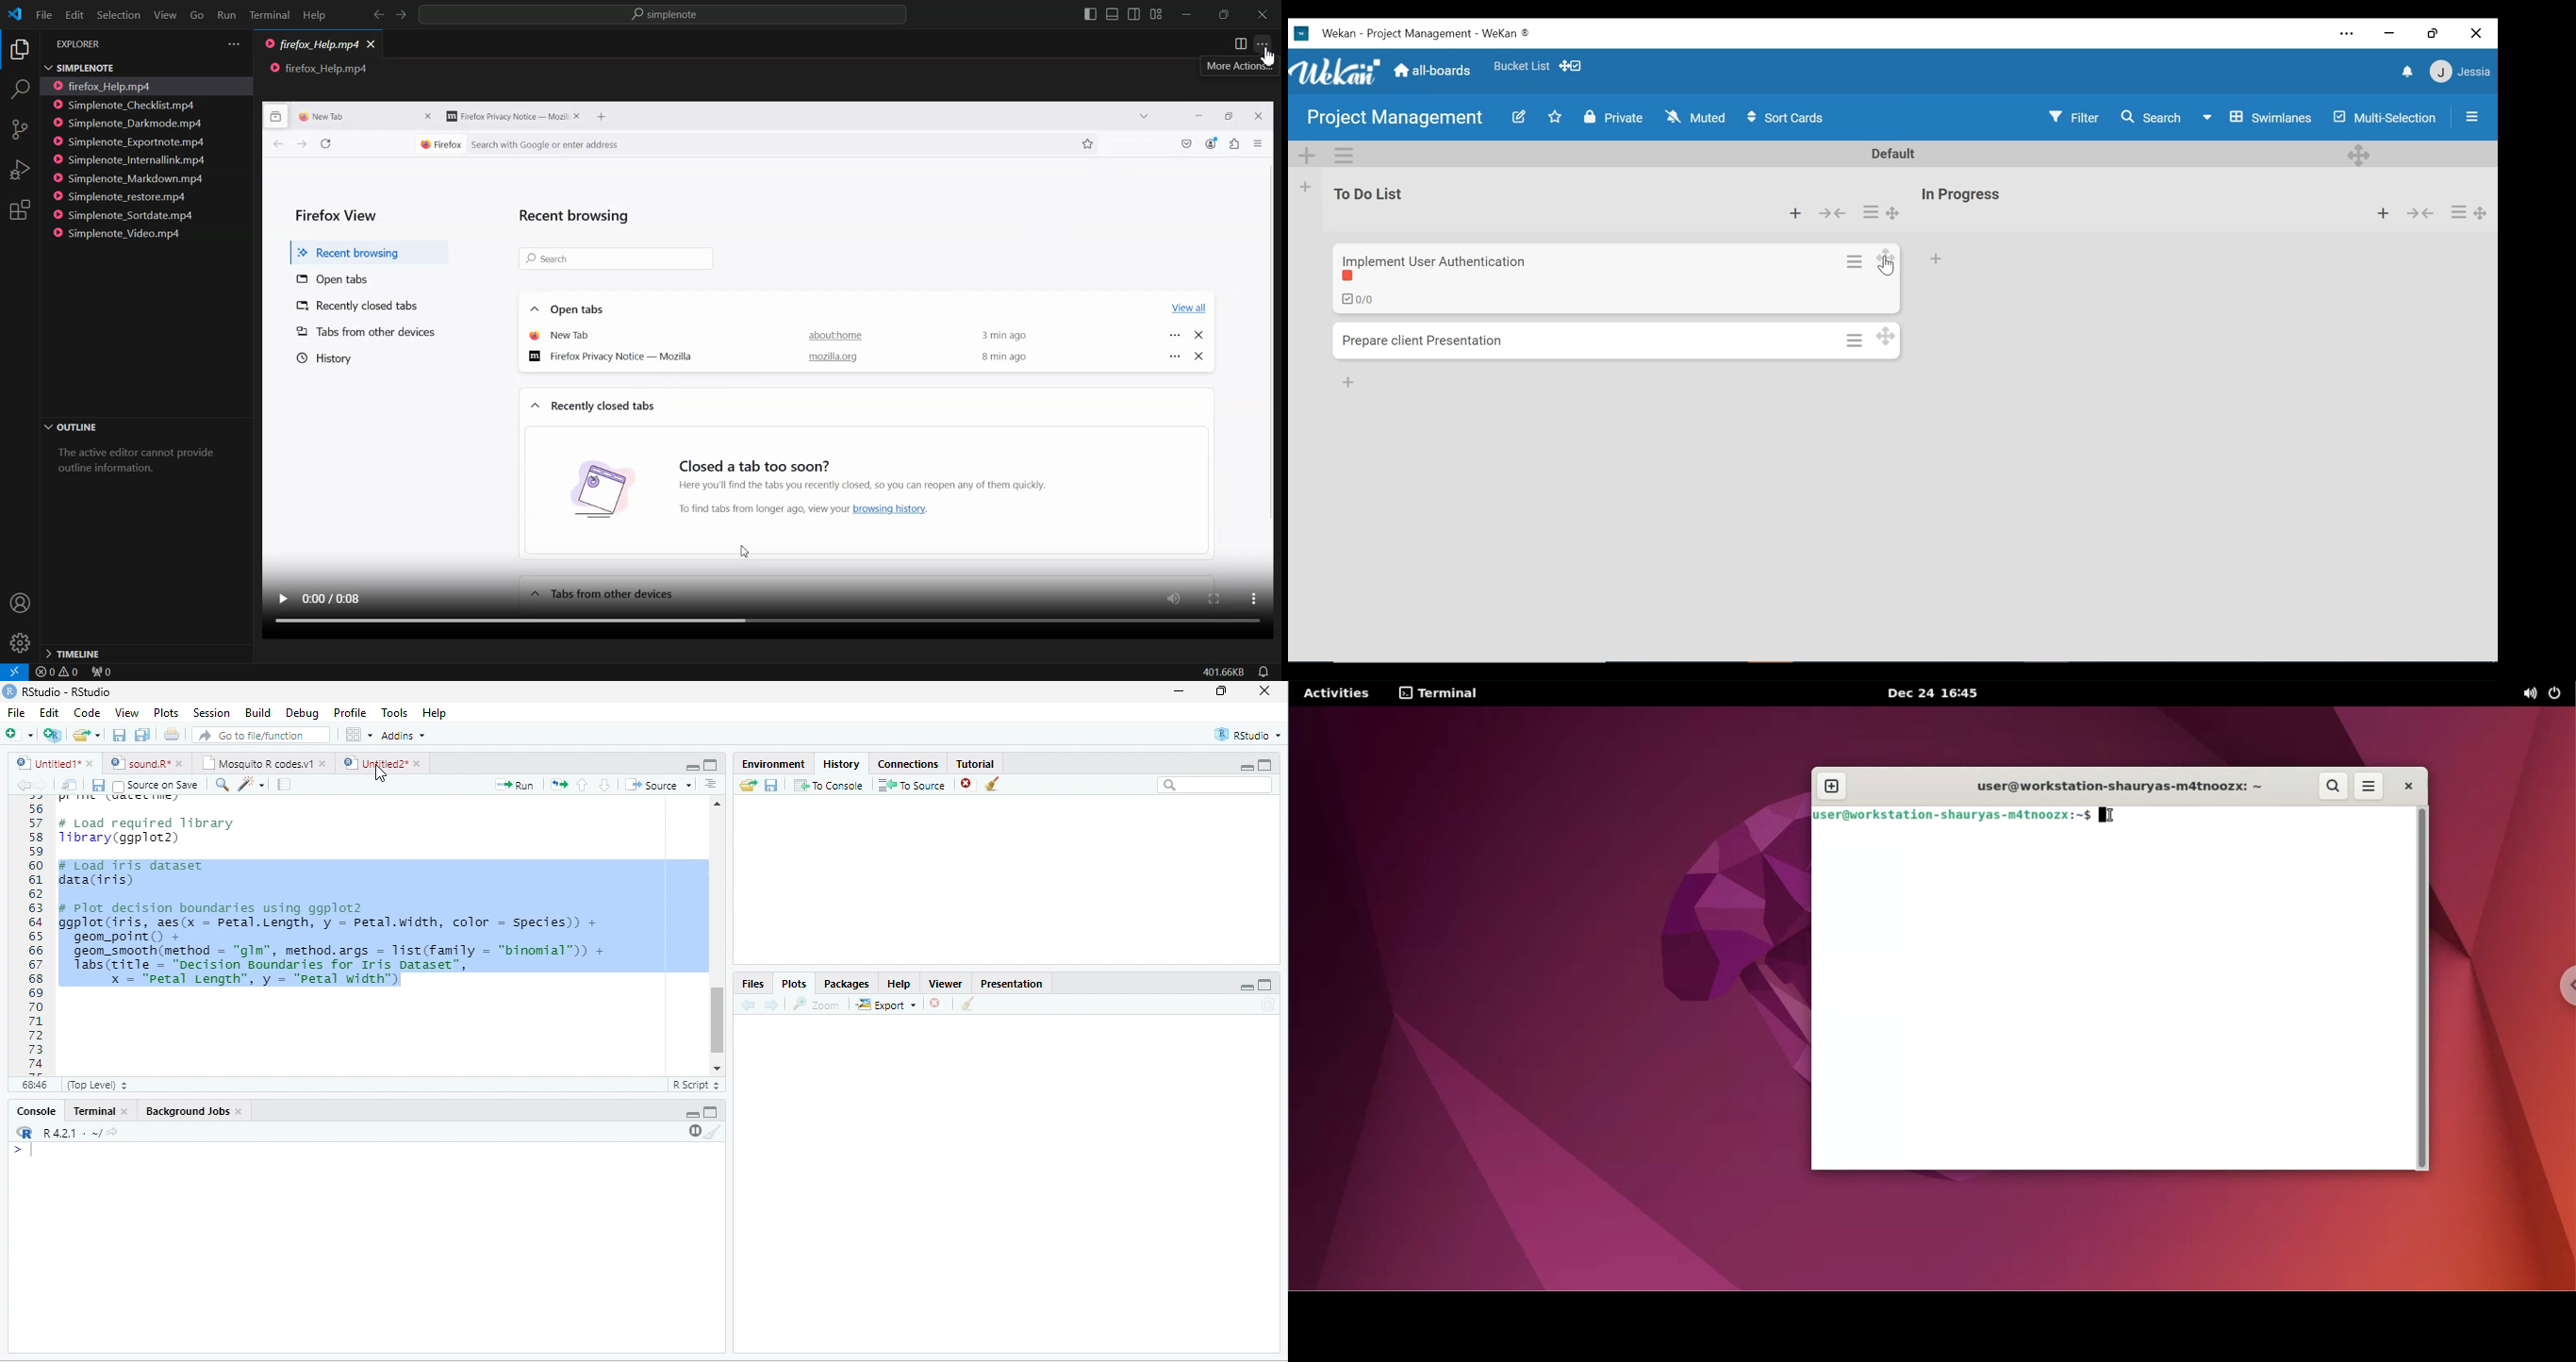  Describe the element at coordinates (106, 673) in the screenshot. I see `No Port Forwarded` at that location.